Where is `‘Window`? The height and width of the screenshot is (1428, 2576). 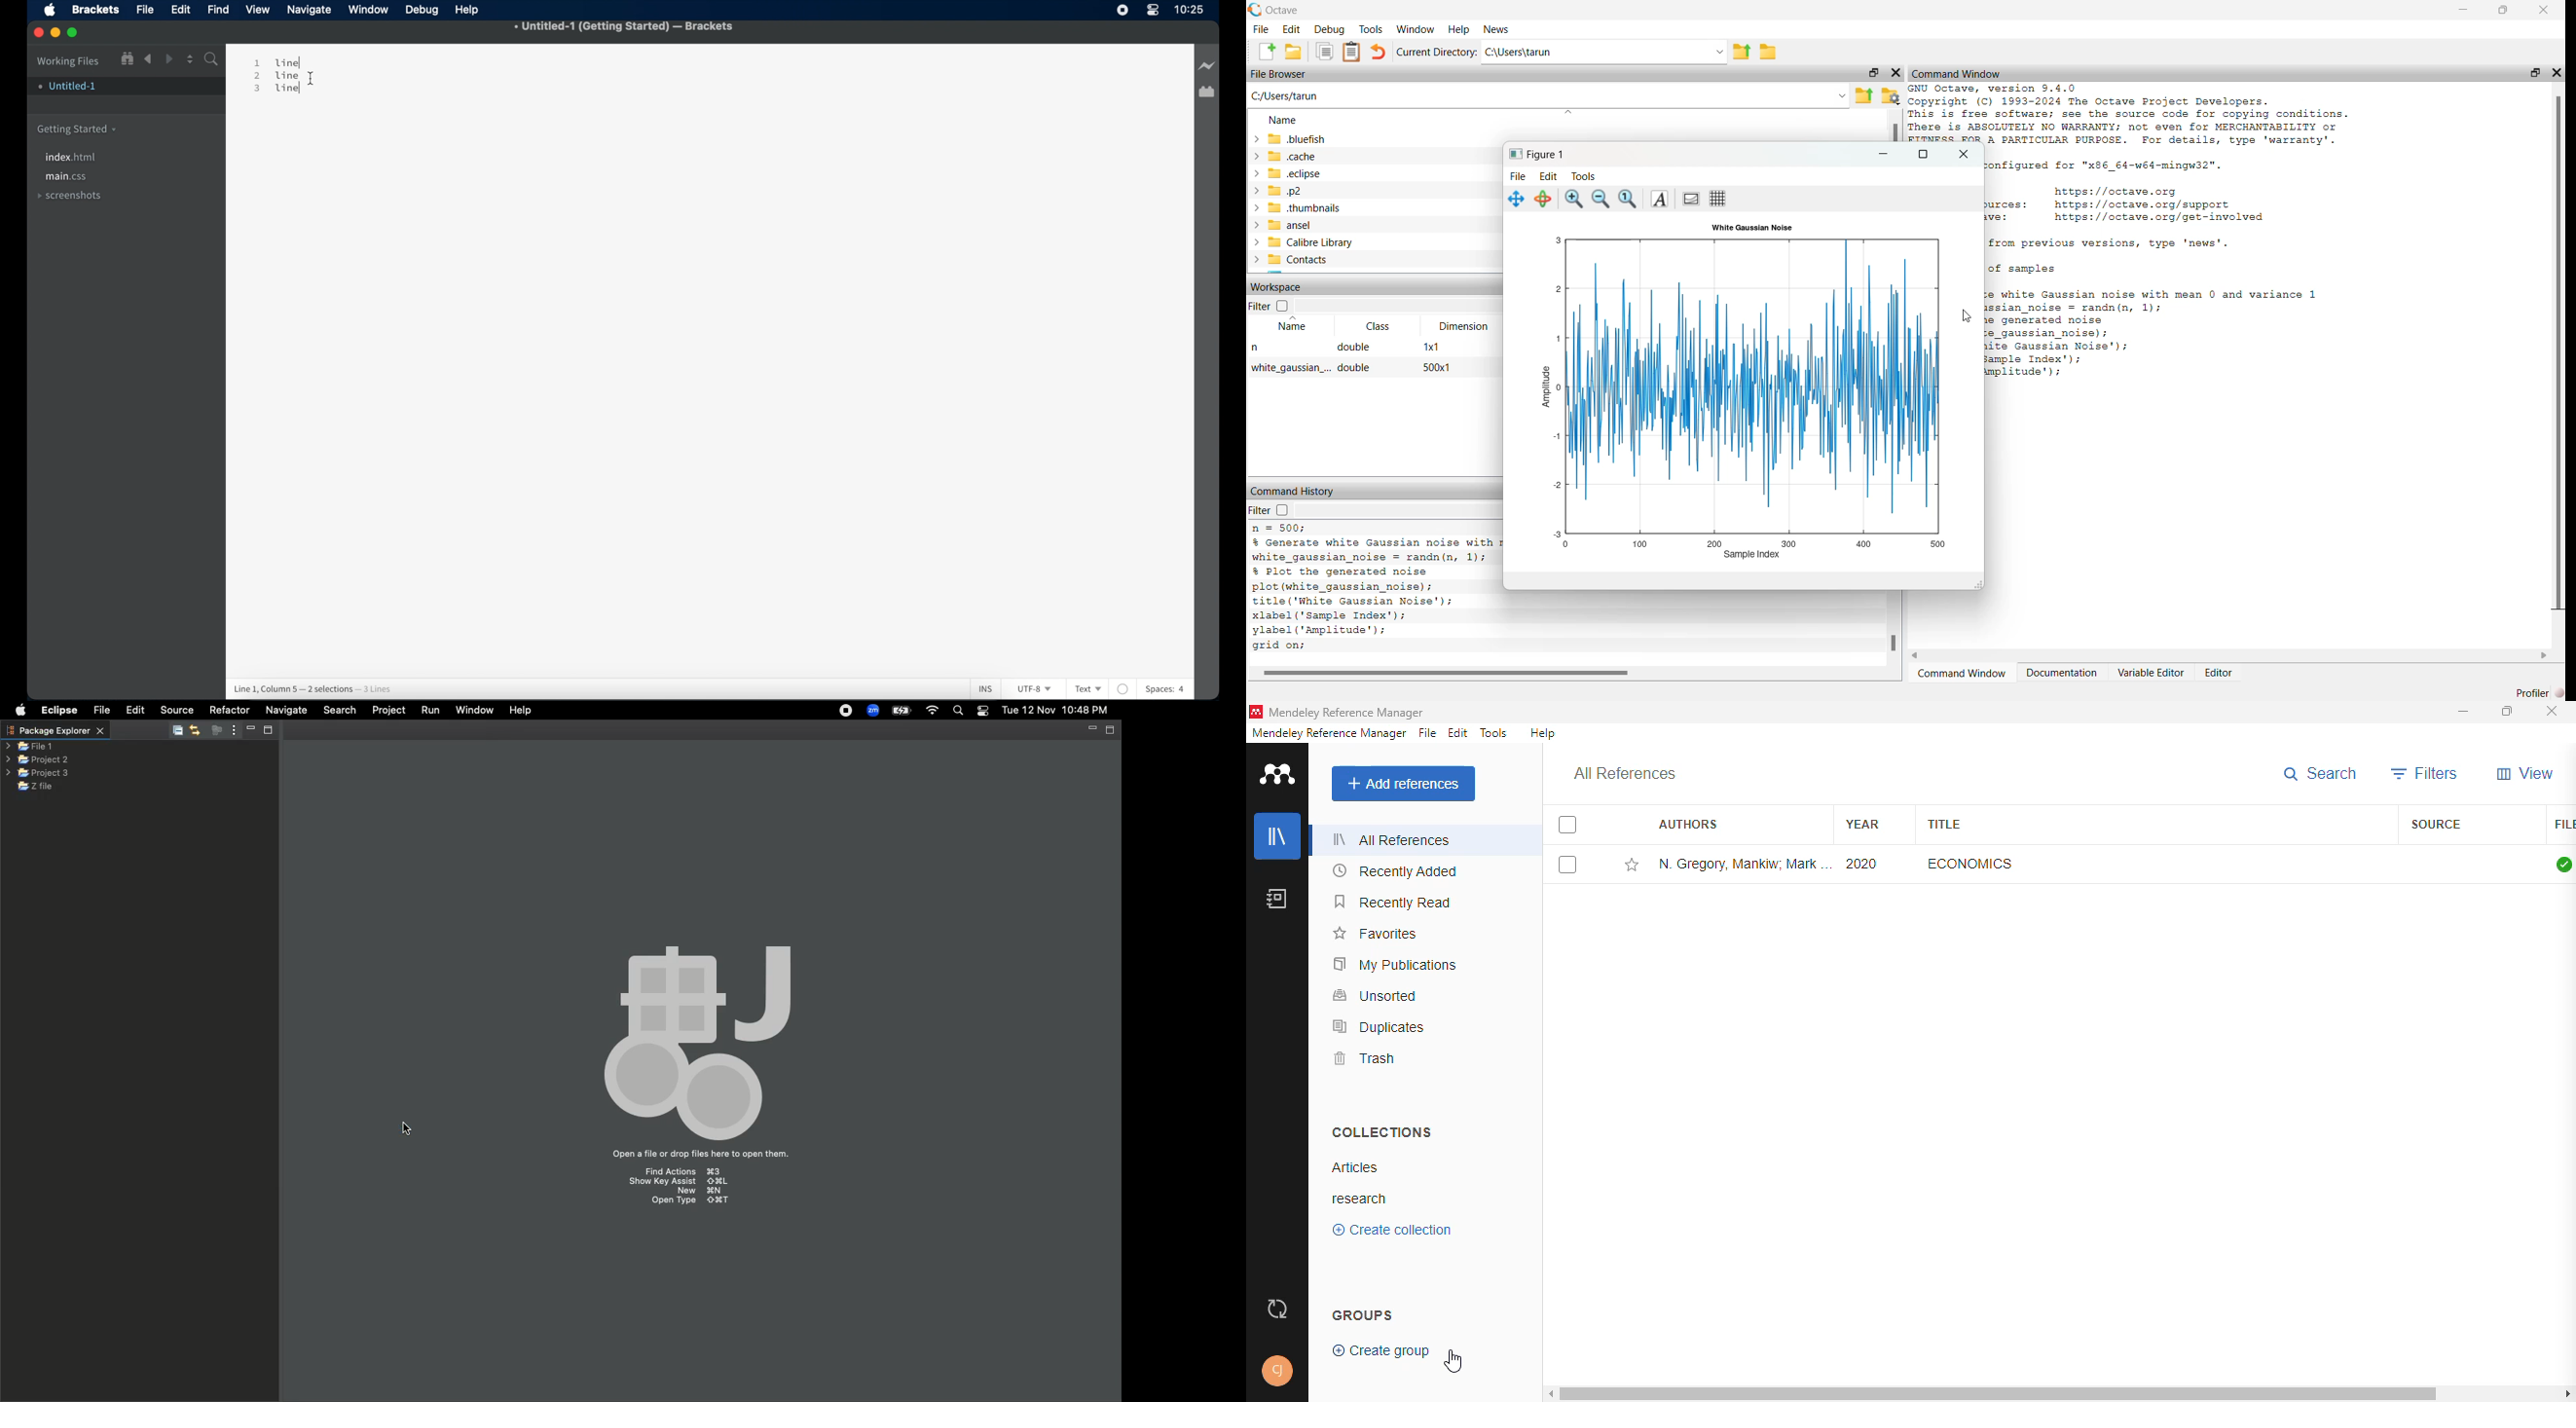 ‘Window is located at coordinates (1413, 29).